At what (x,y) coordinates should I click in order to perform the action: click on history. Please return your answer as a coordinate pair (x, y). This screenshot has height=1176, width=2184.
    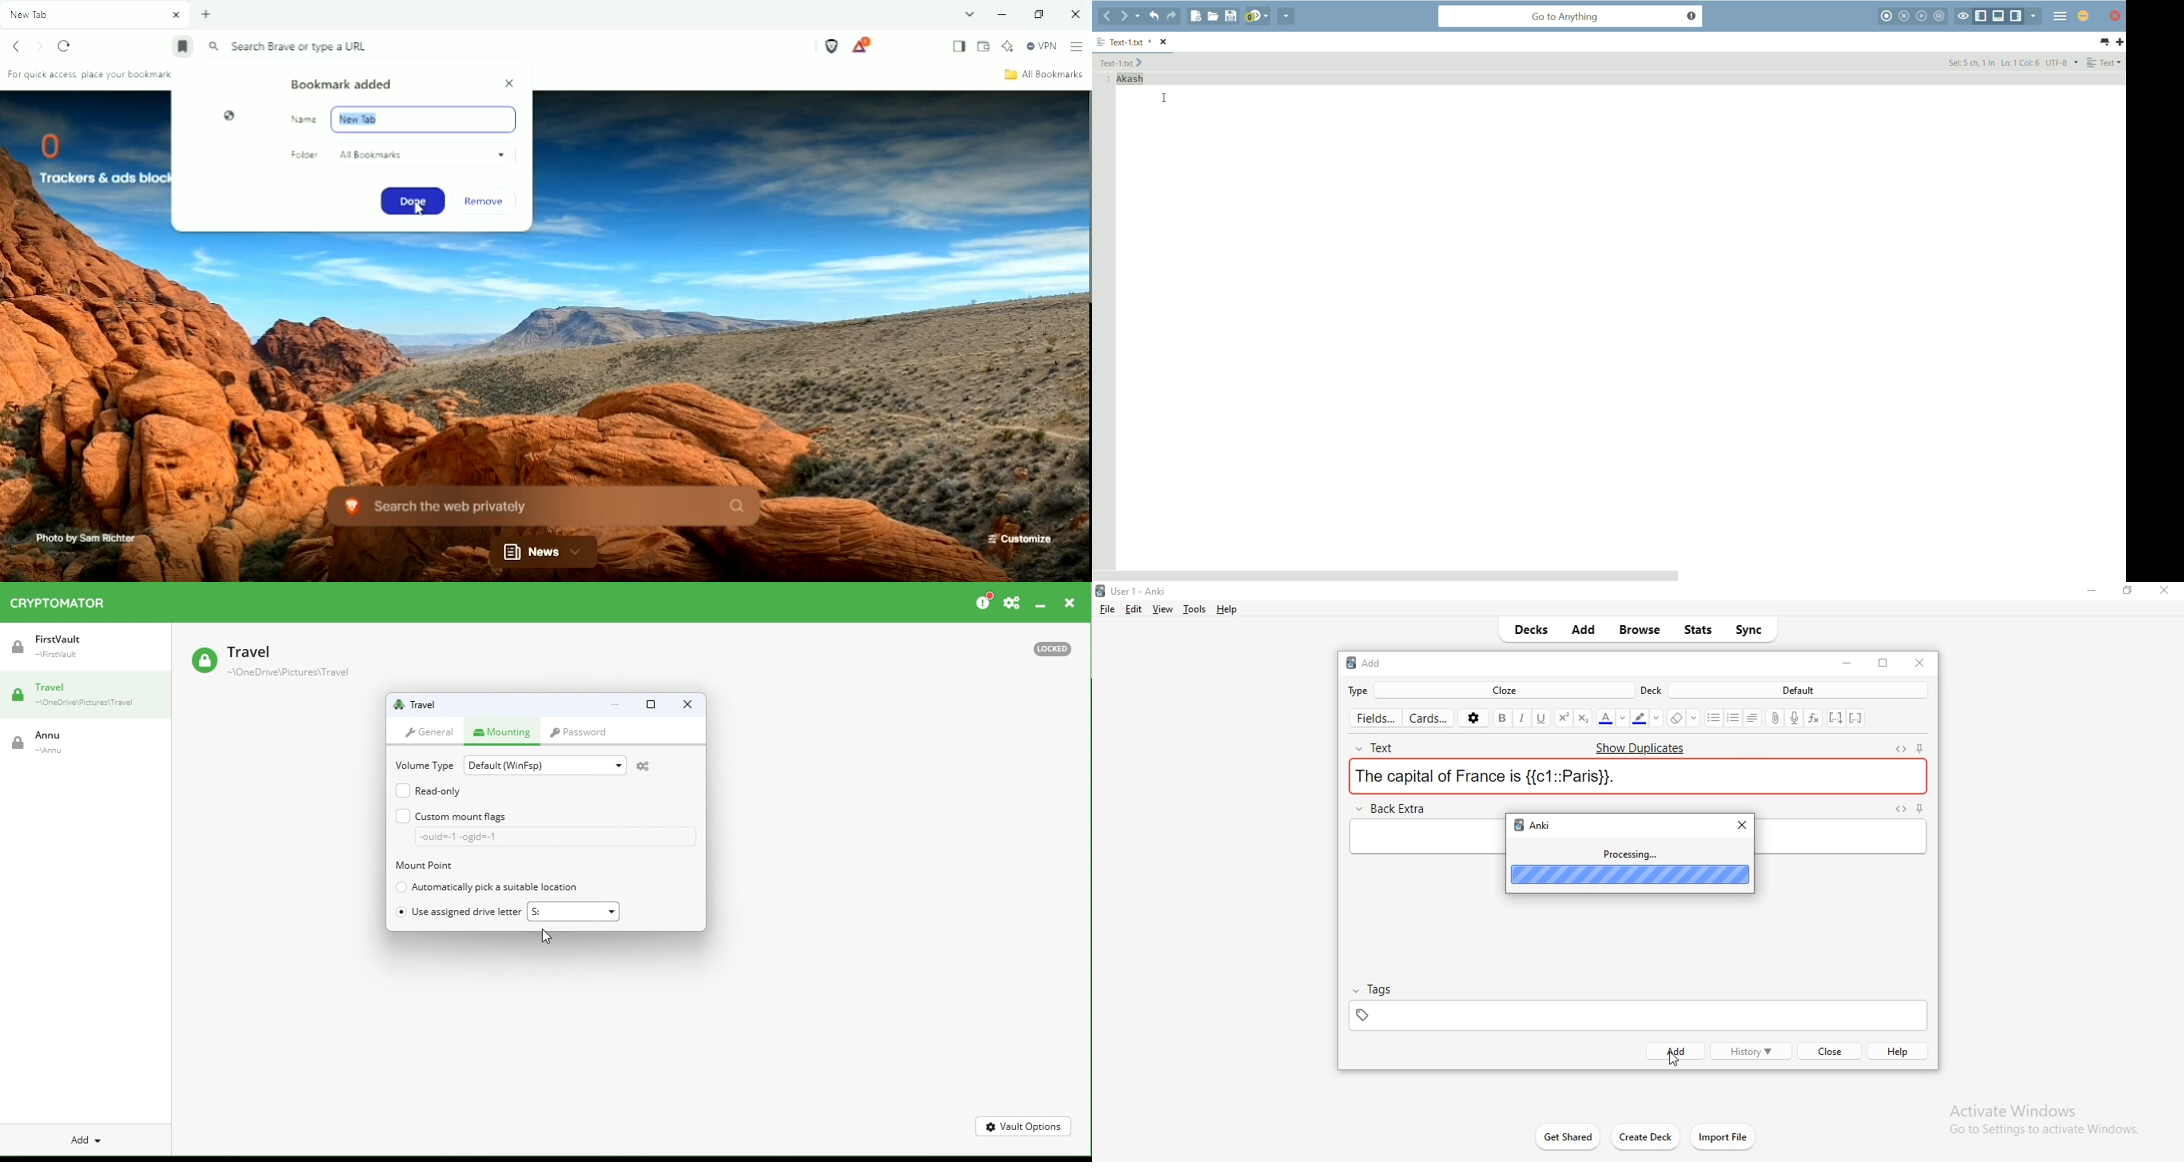
    Looking at the image, I should click on (1751, 1052).